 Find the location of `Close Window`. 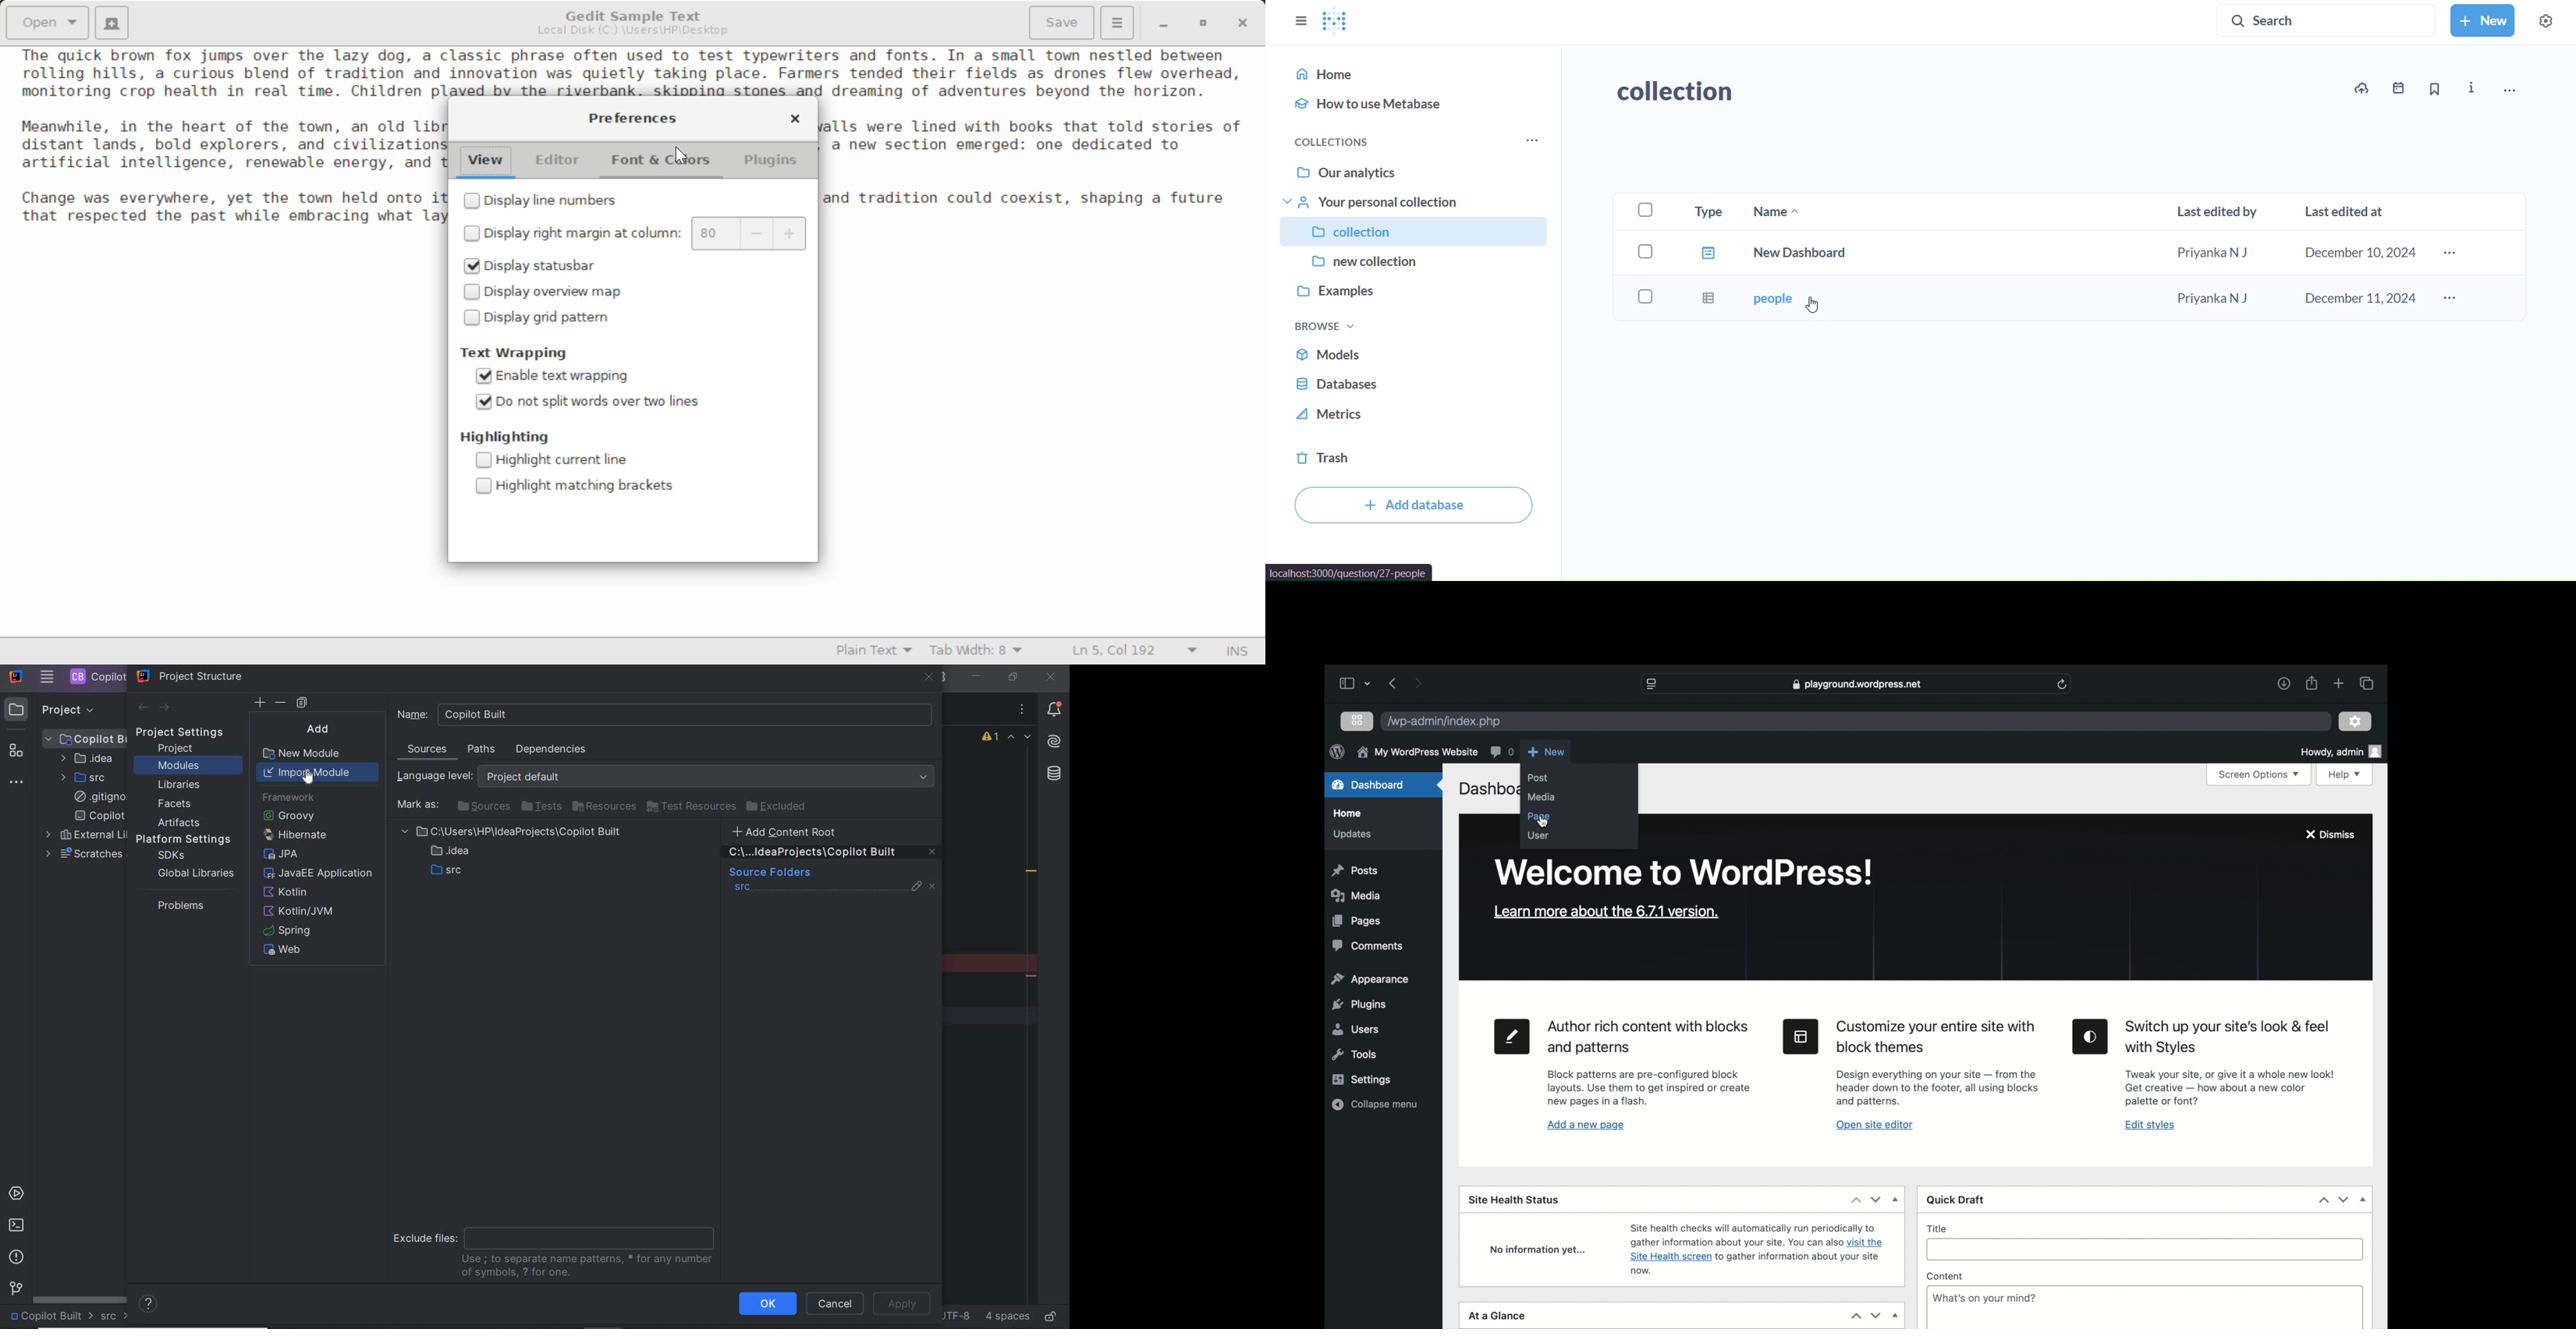

Close Window is located at coordinates (1242, 23).